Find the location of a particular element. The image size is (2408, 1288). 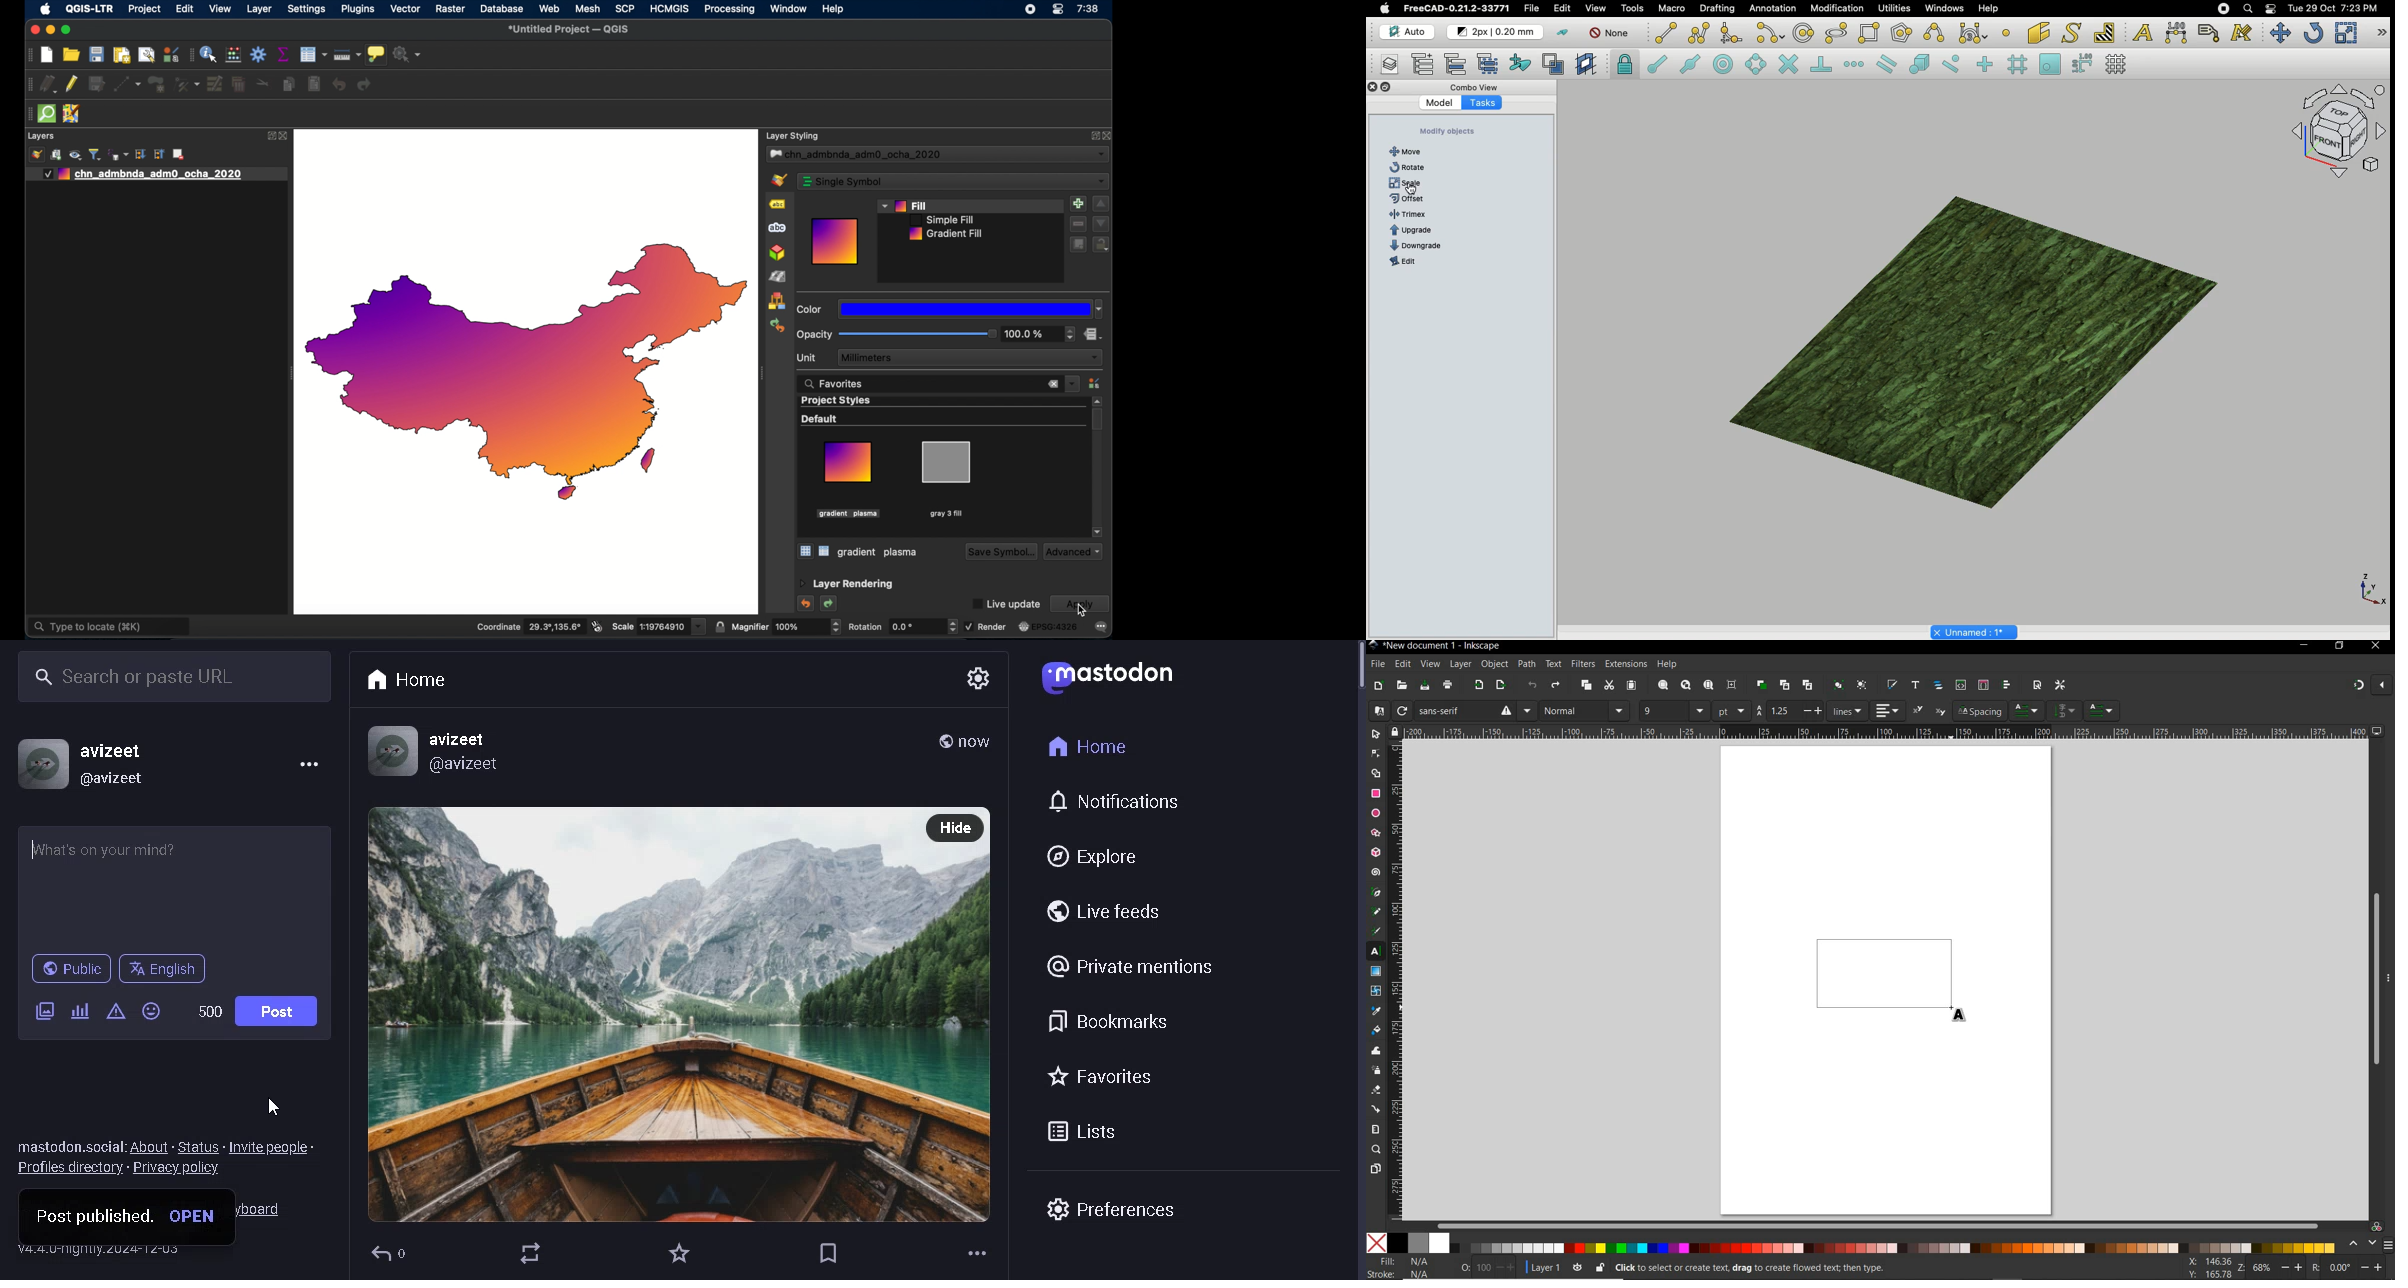

lock or unlock is located at coordinates (1600, 1267).